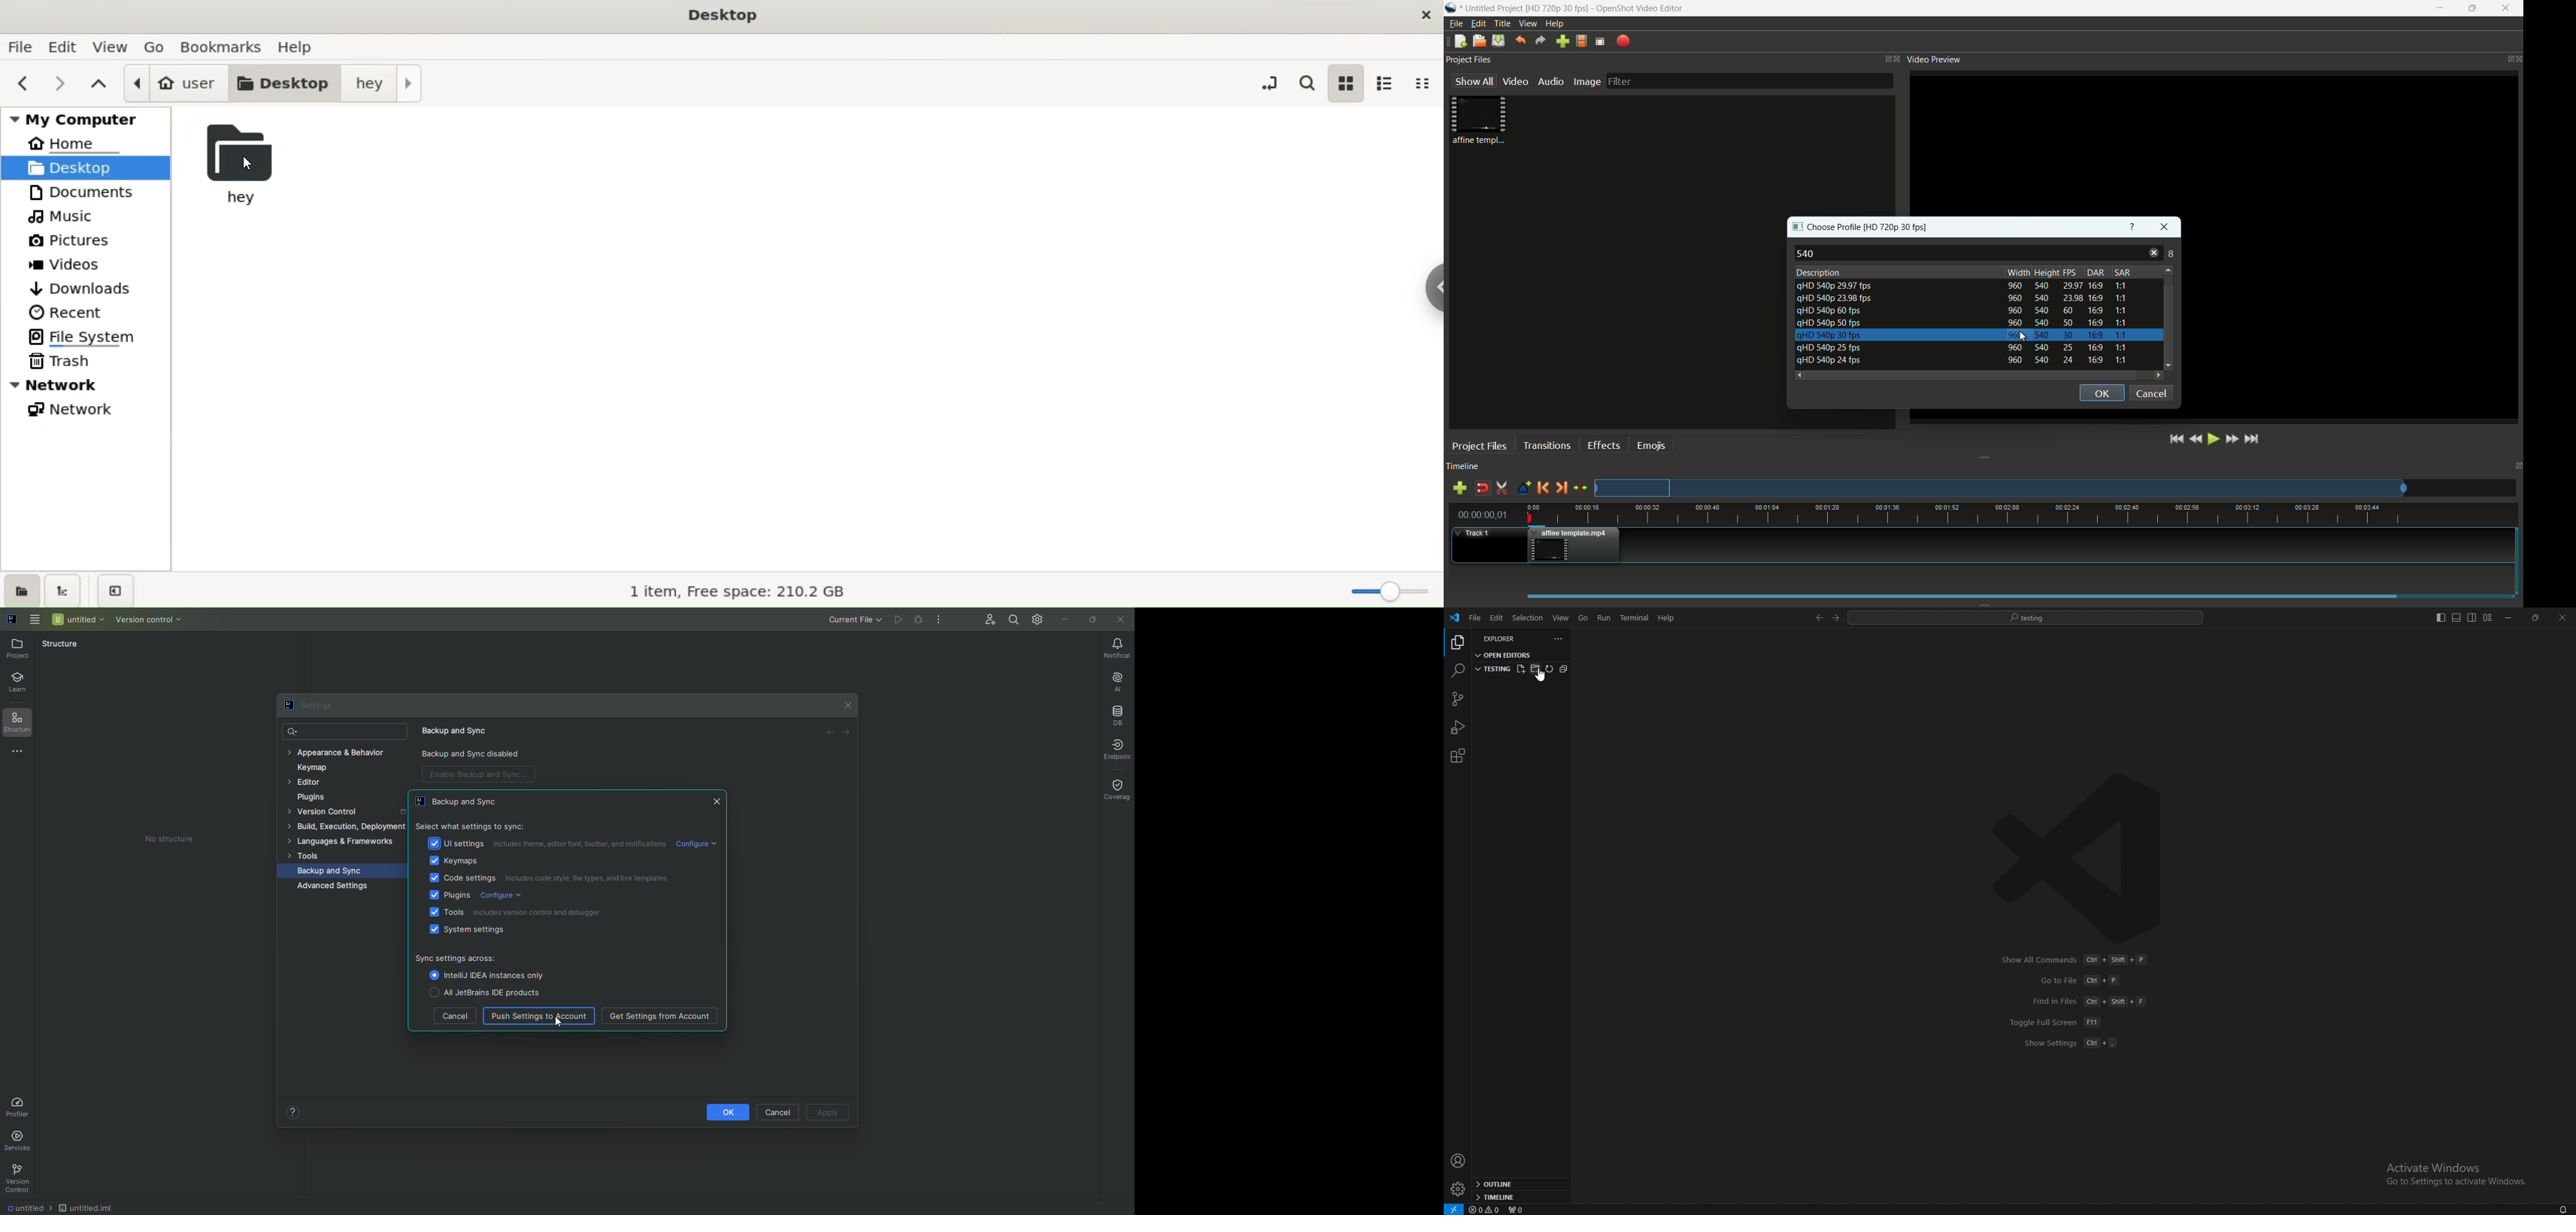  What do you see at coordinates (1474, 618) in the screenshot?
I see `file` at bounding box center [1474, 618].